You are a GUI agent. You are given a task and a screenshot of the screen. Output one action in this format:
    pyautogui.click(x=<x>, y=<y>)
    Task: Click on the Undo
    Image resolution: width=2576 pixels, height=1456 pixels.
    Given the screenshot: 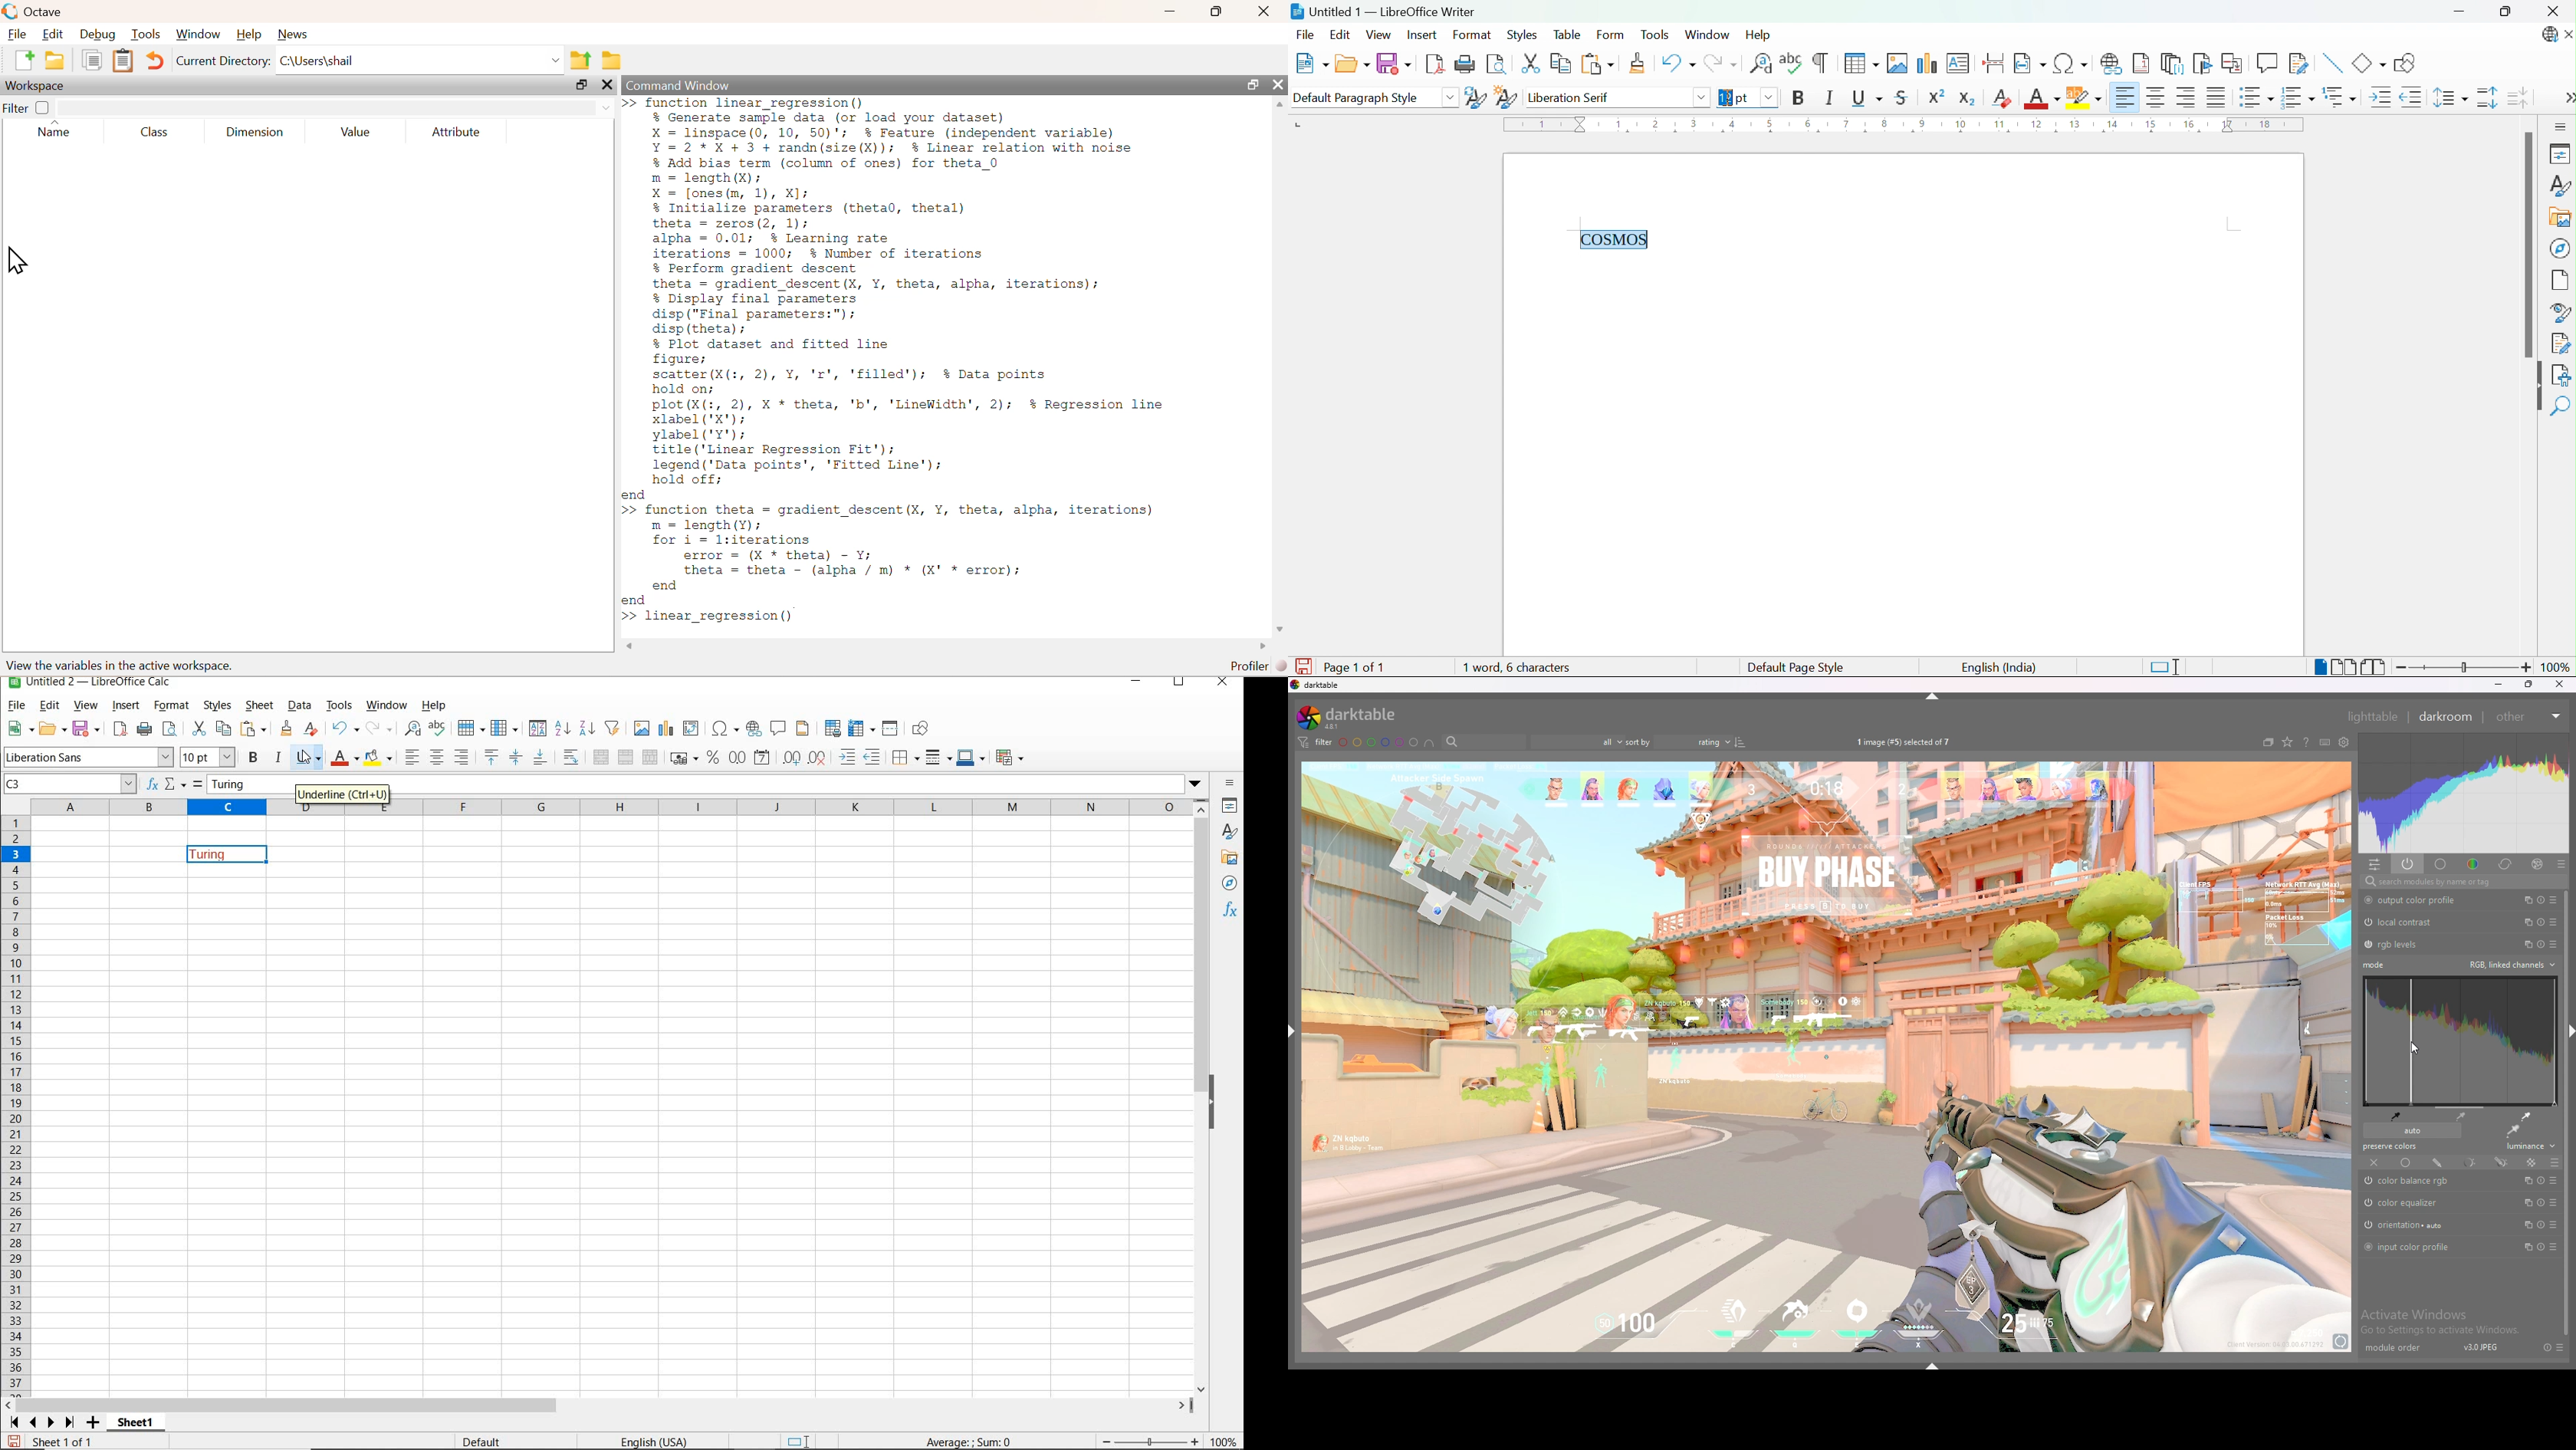 What is the action you would take?
    pyautogui.click(x=1676, y=64)
    